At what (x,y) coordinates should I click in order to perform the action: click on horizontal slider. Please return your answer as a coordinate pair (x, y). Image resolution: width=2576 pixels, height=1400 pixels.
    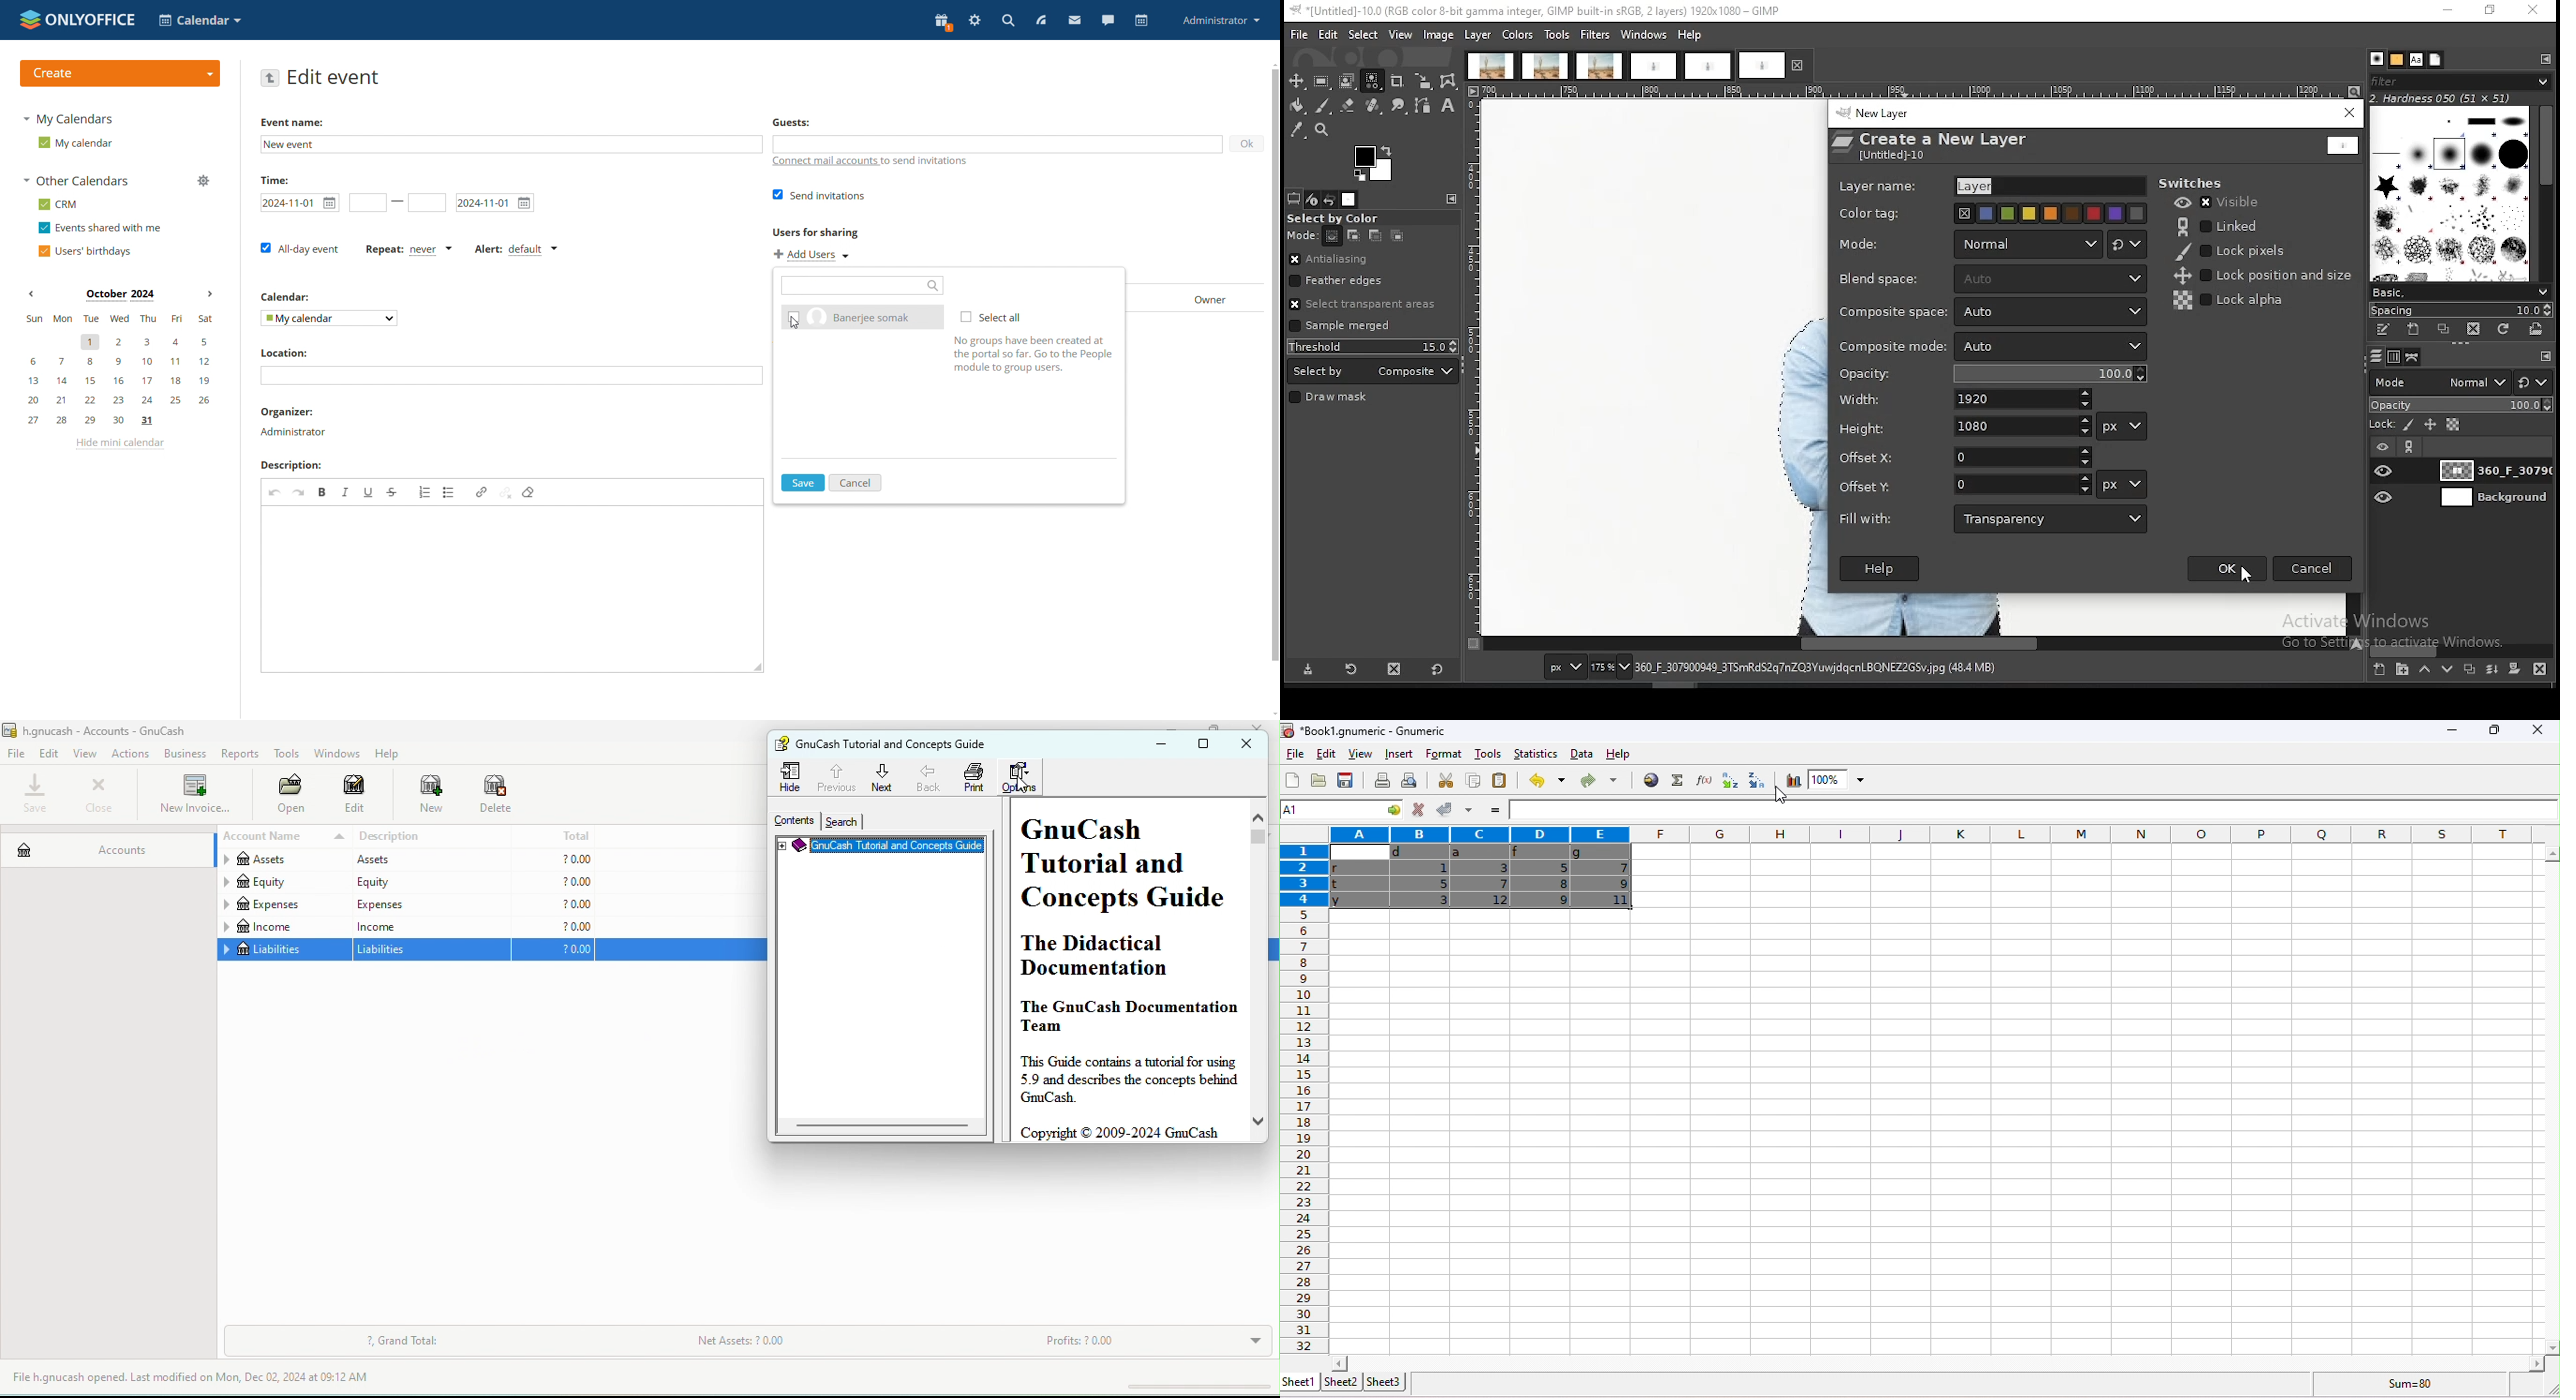
    Looking at the image, I should click on (1936, 1363).